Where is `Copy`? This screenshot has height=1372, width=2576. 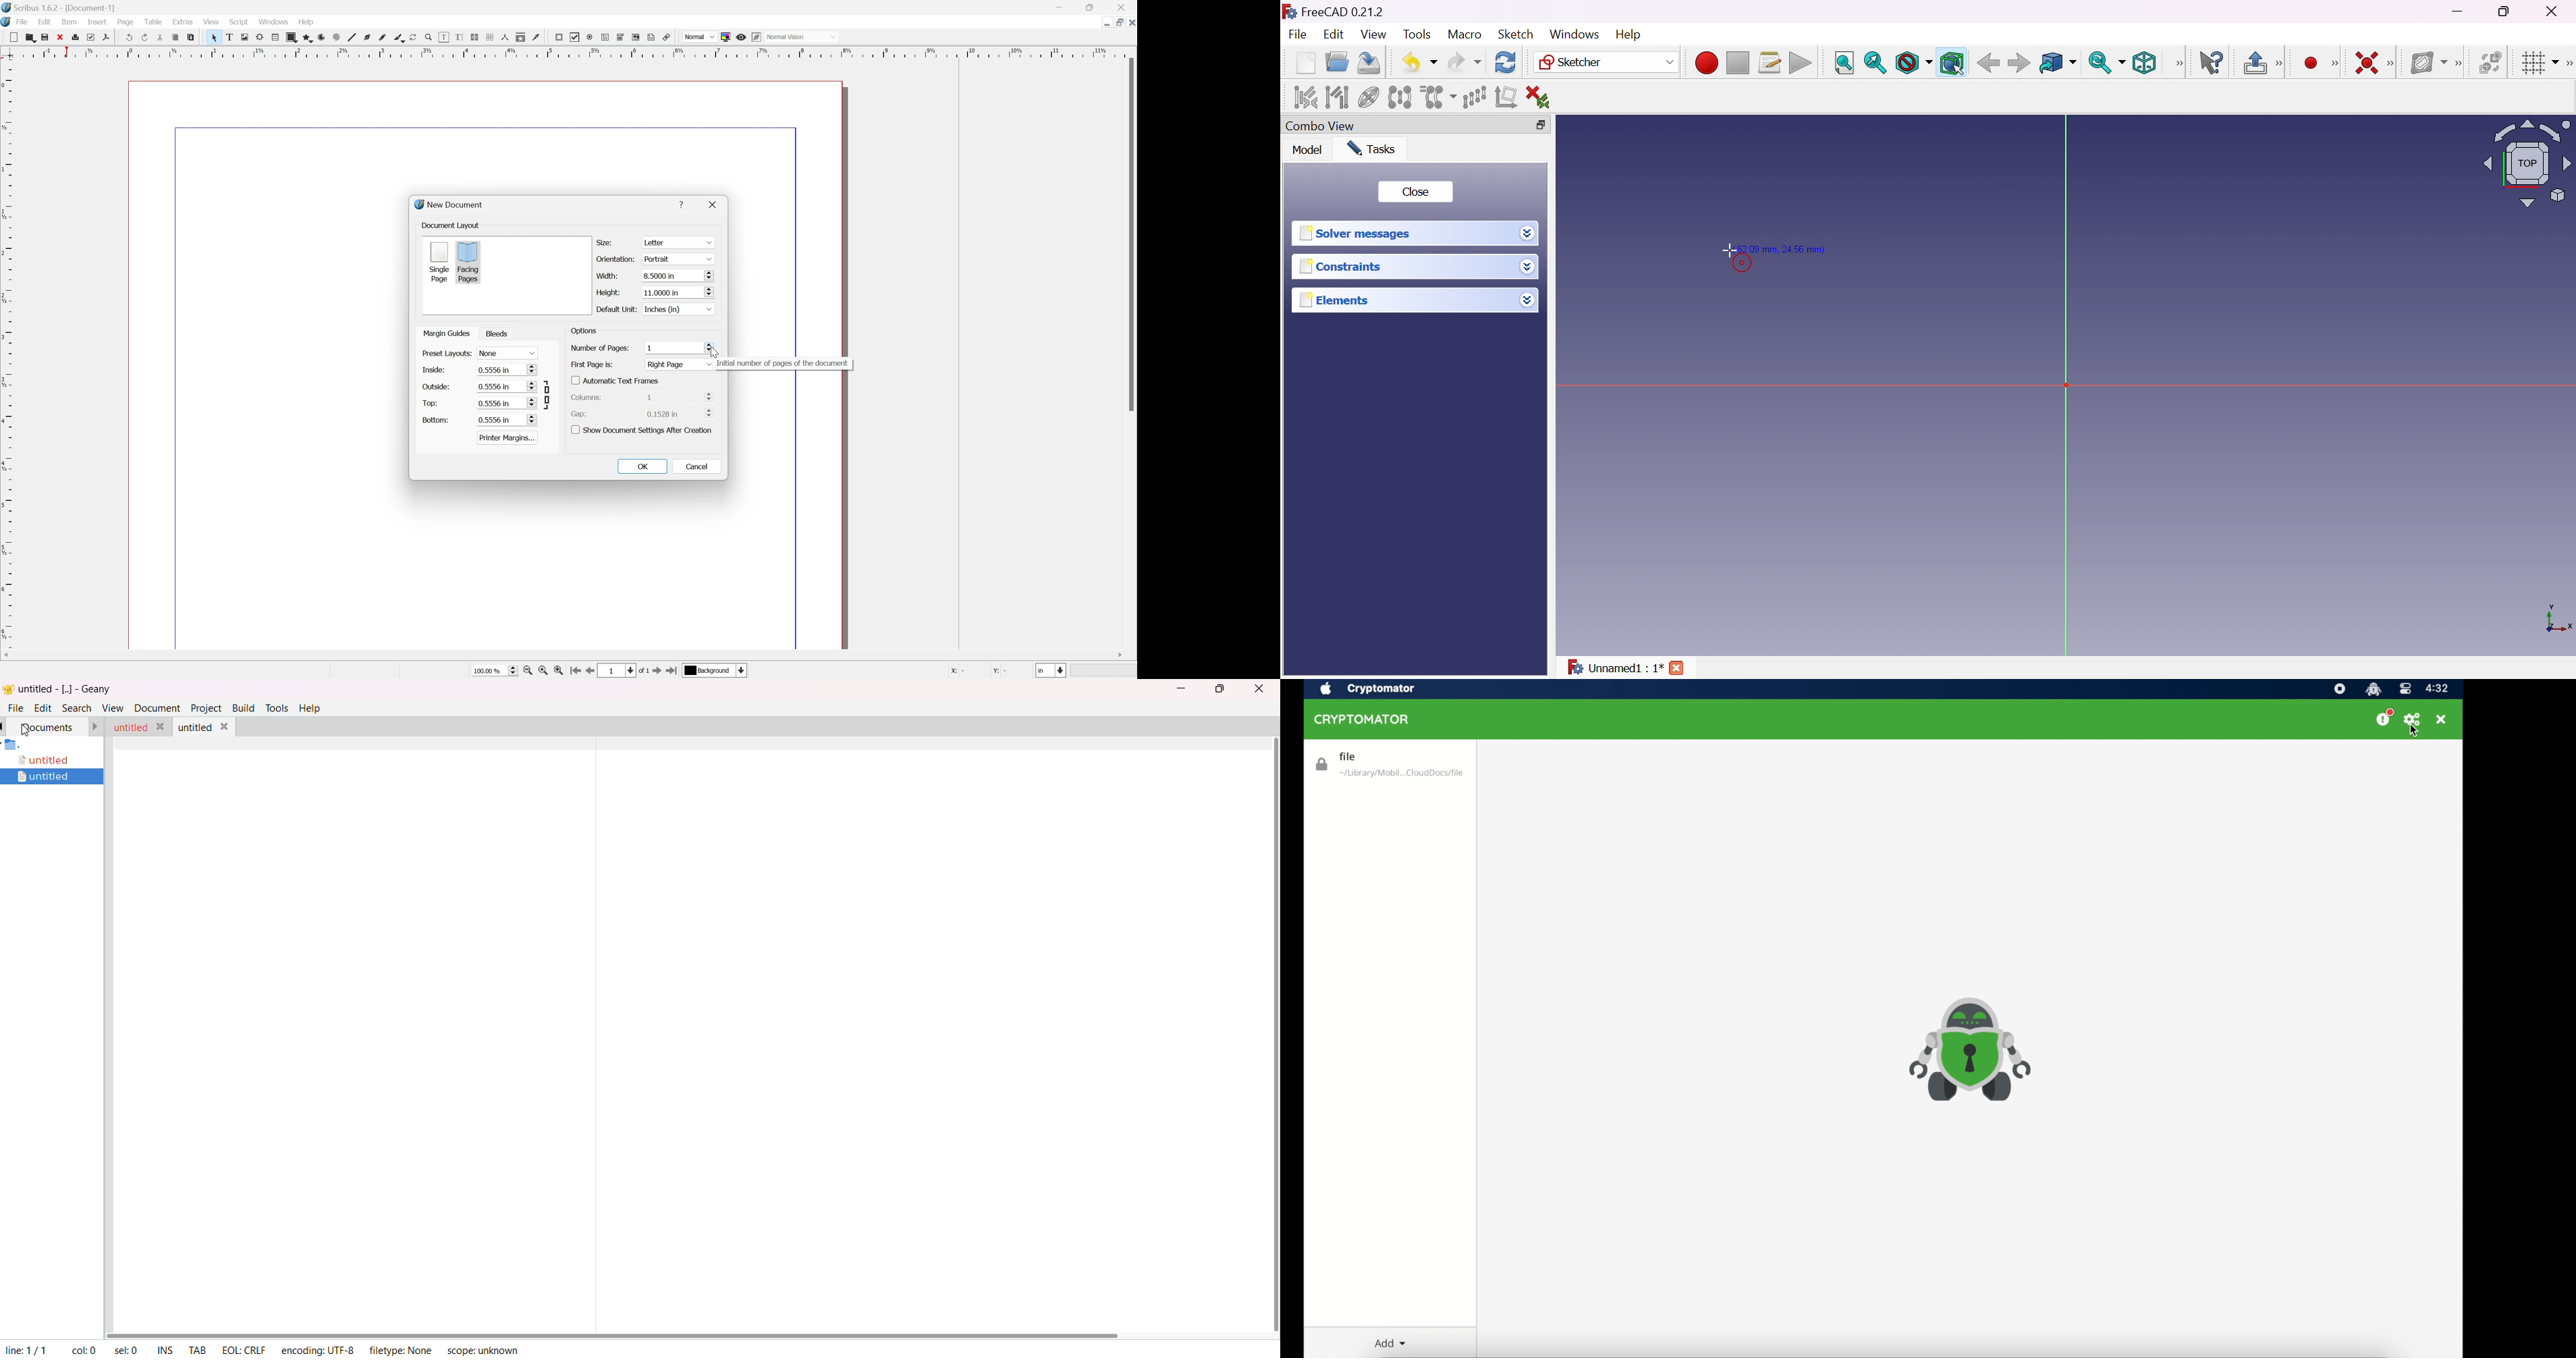 Copy is located at coordinates (178, 38).